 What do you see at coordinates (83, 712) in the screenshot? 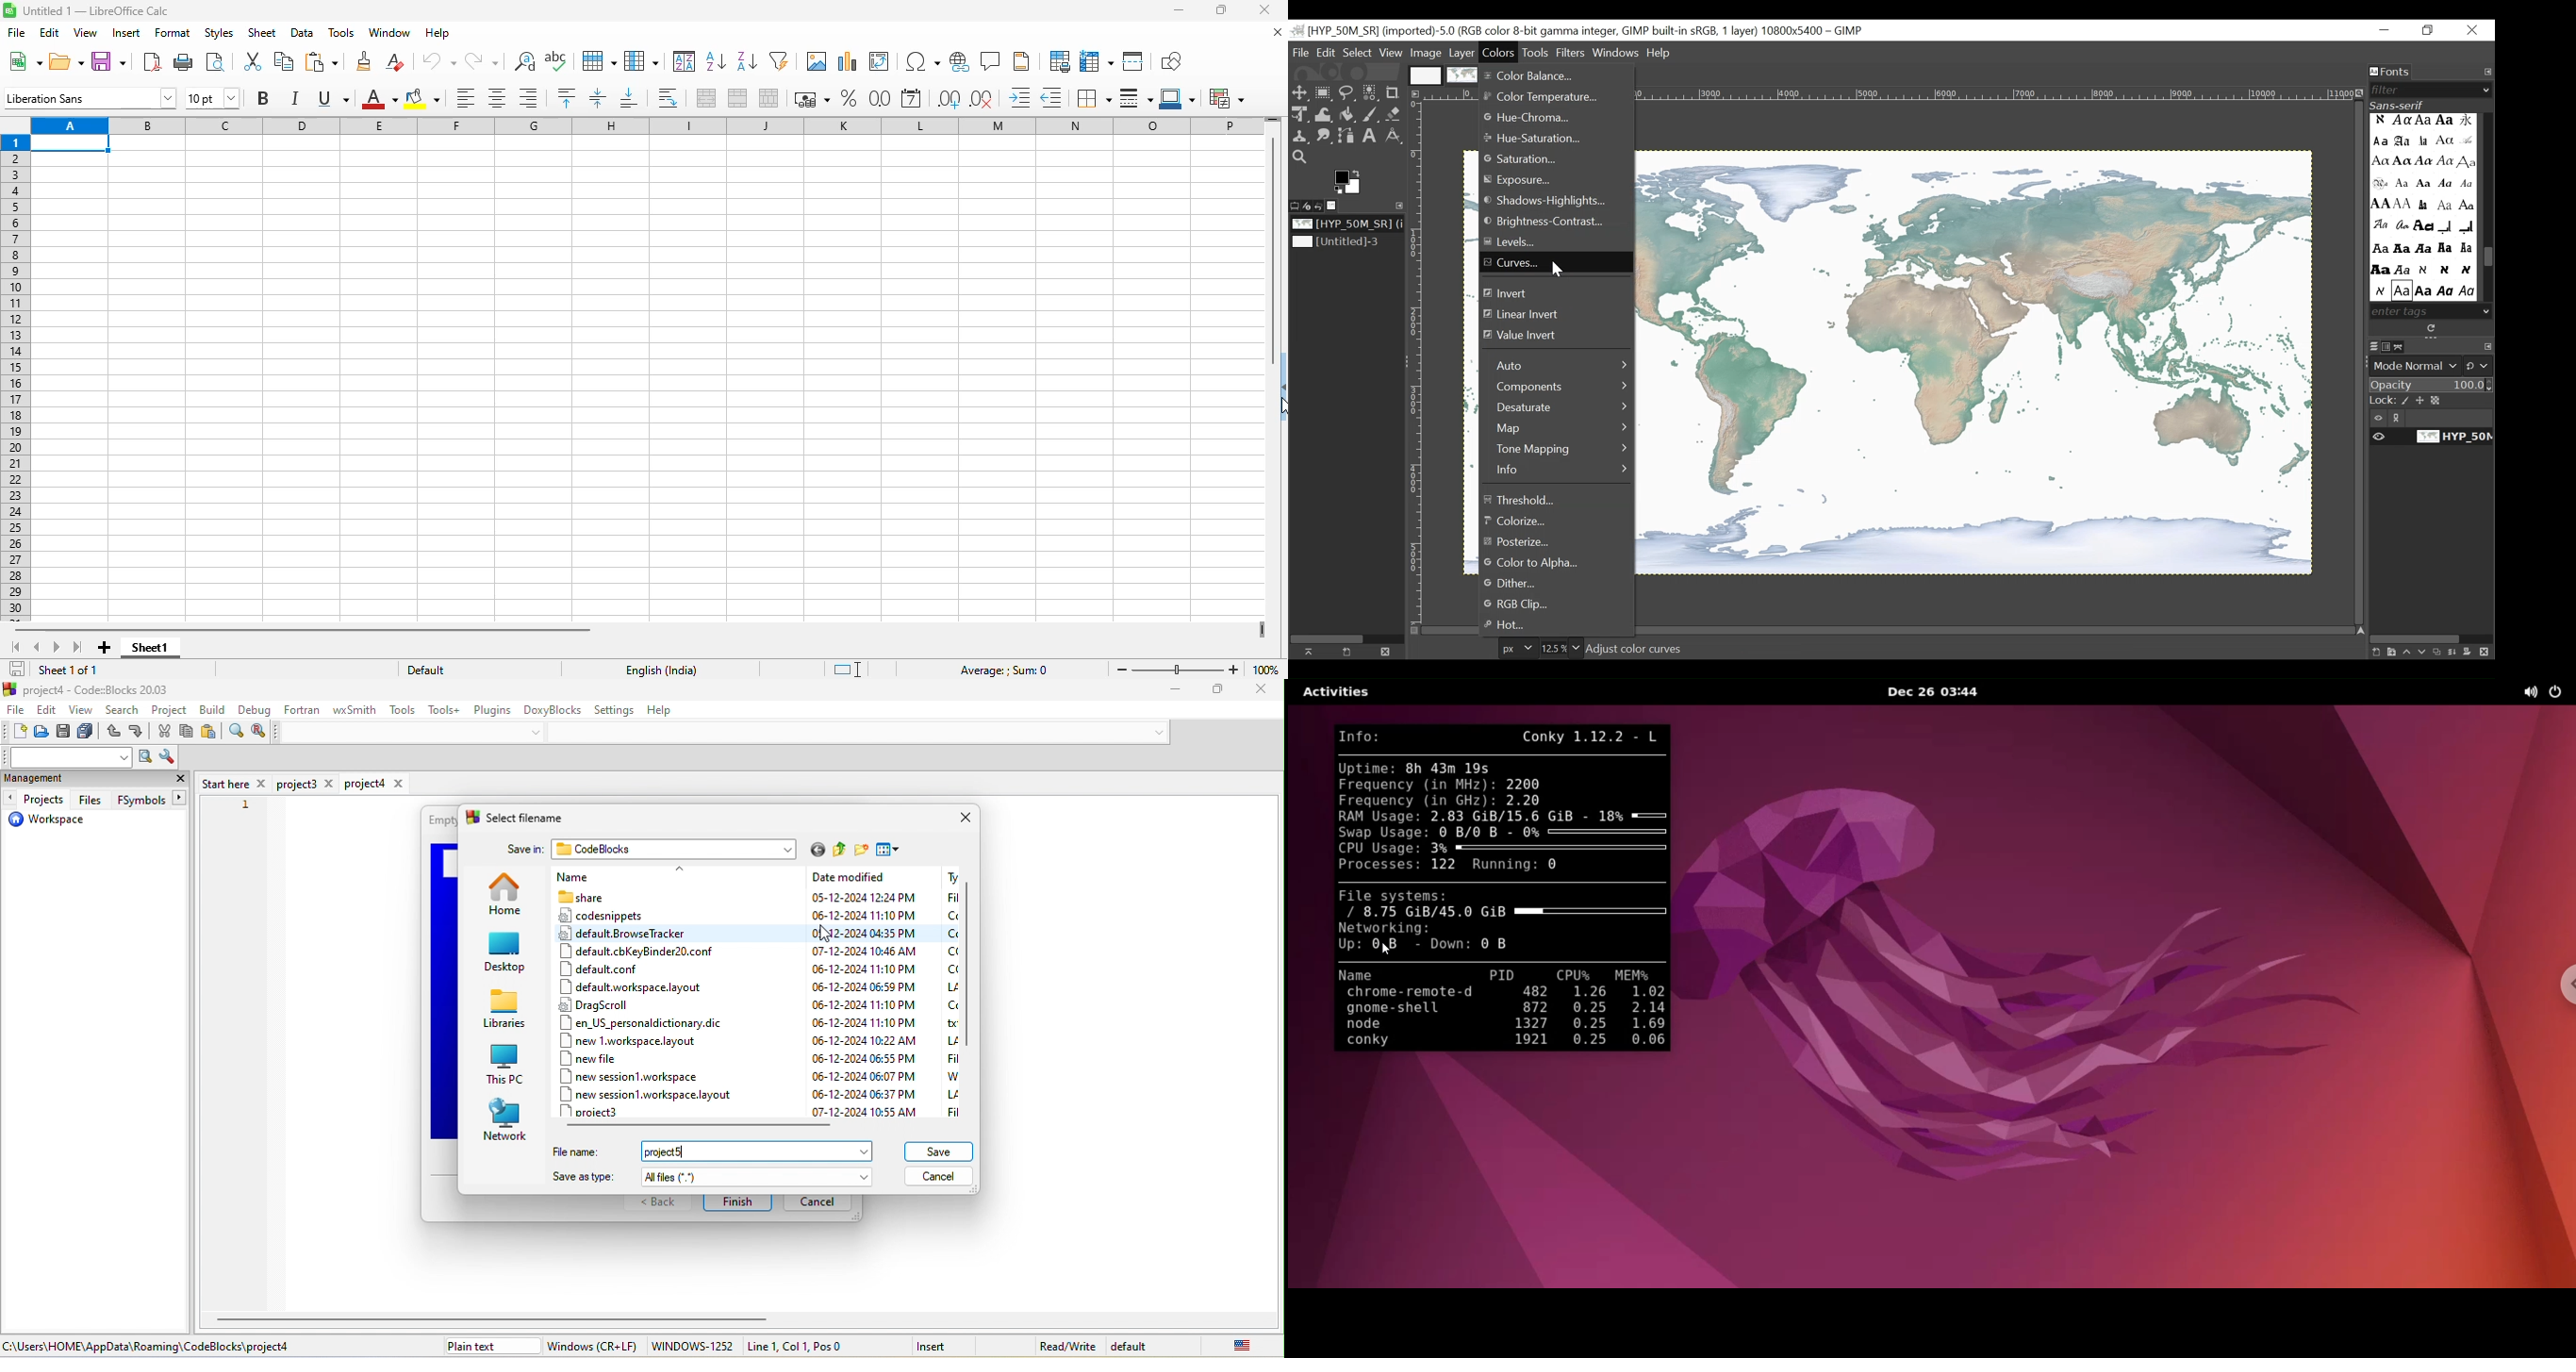
I see `view` at bounding box center [83, 712].